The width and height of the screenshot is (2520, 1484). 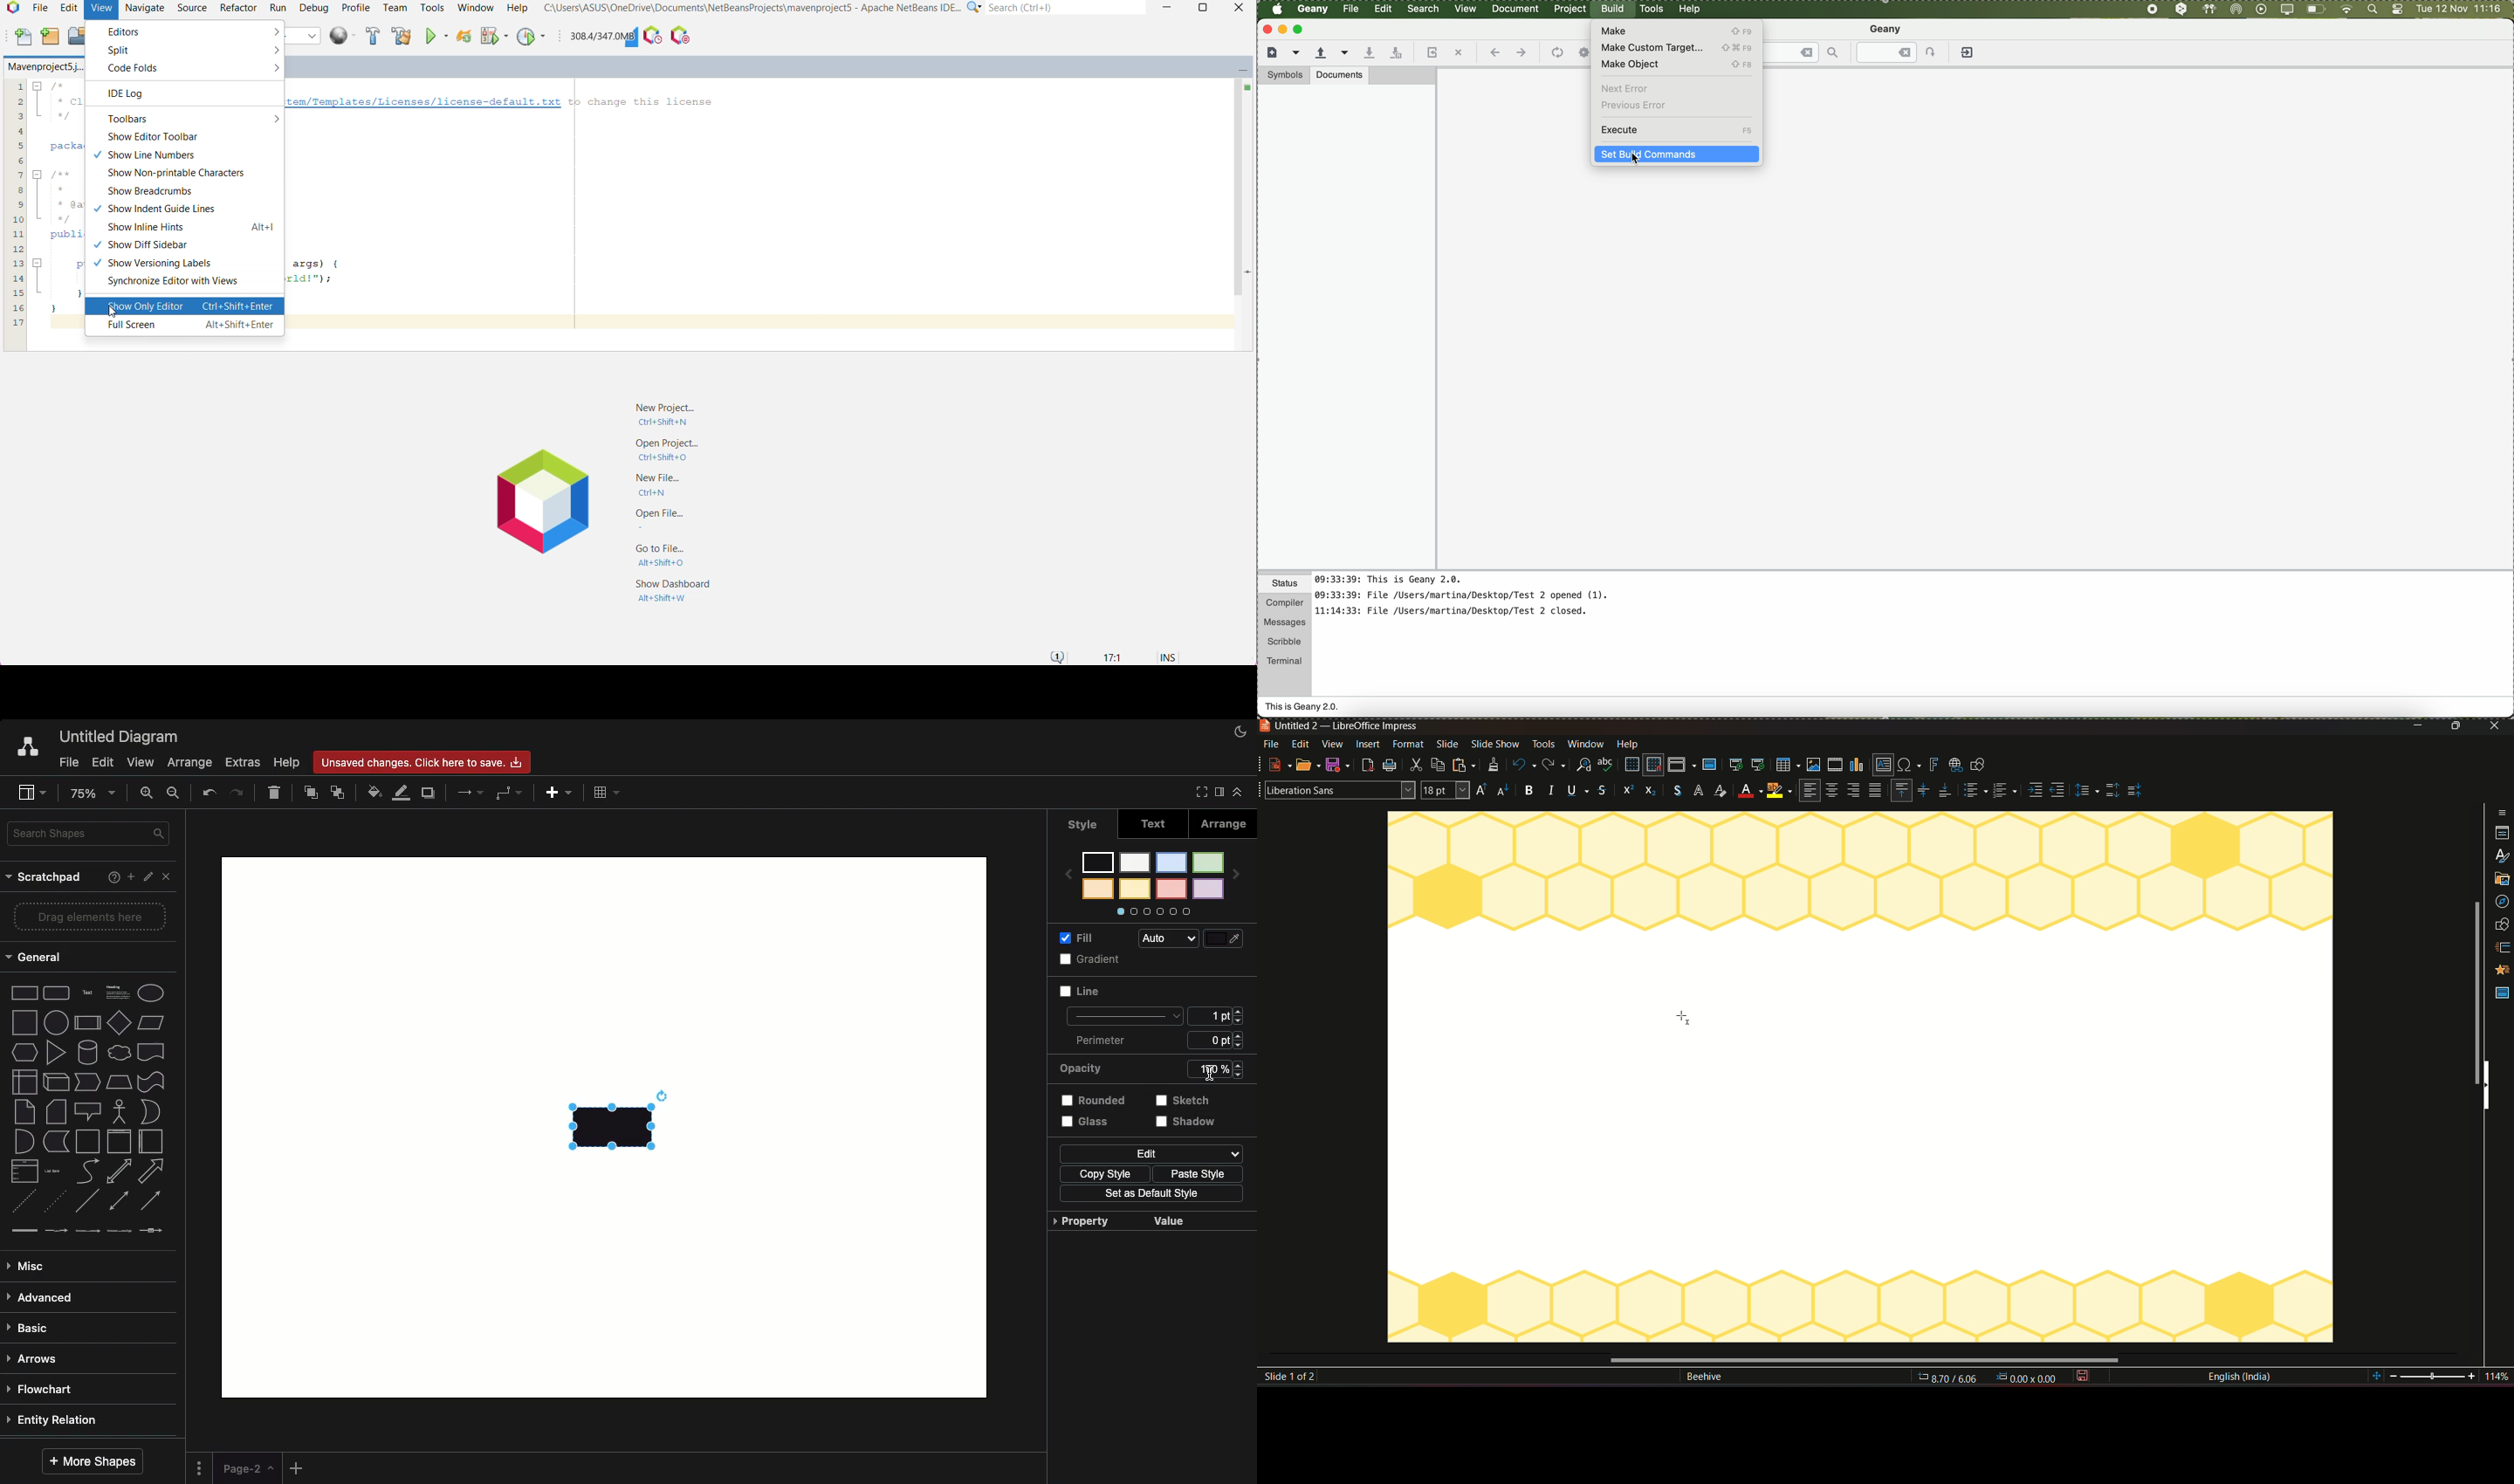 I want to click on insert fontwork text, so click(x=1933, y=764).